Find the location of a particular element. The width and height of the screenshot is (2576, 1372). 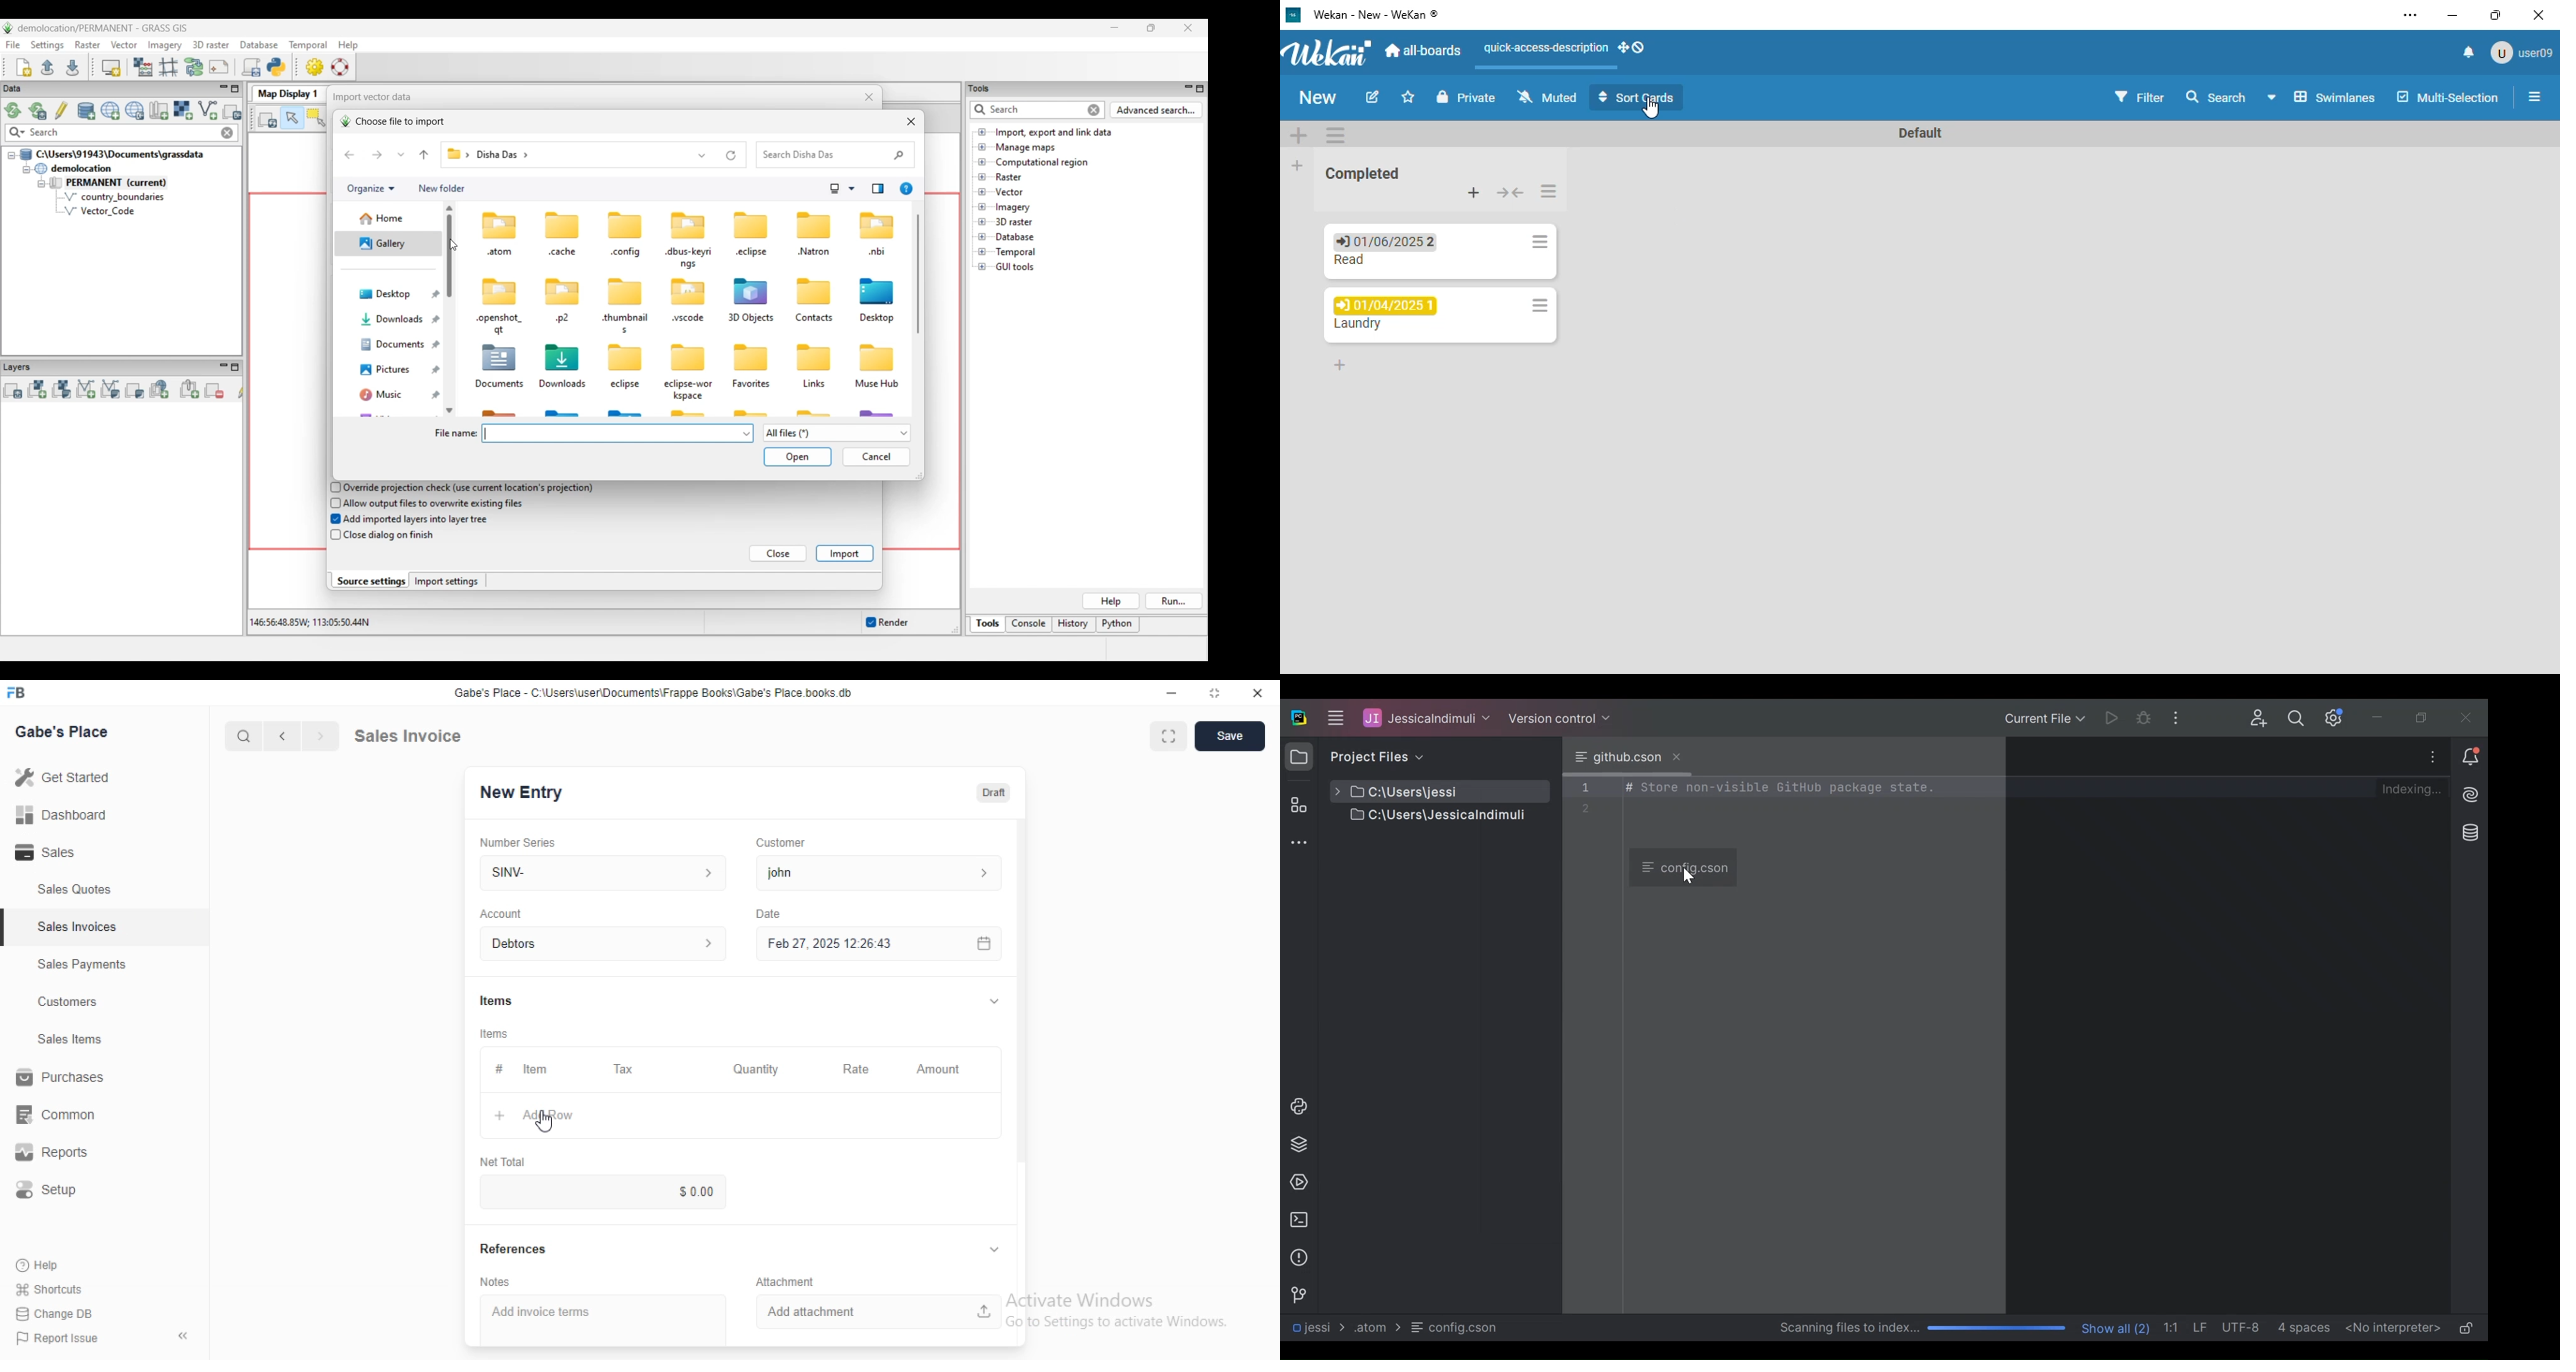

private is located at coordinates (1466, 97).